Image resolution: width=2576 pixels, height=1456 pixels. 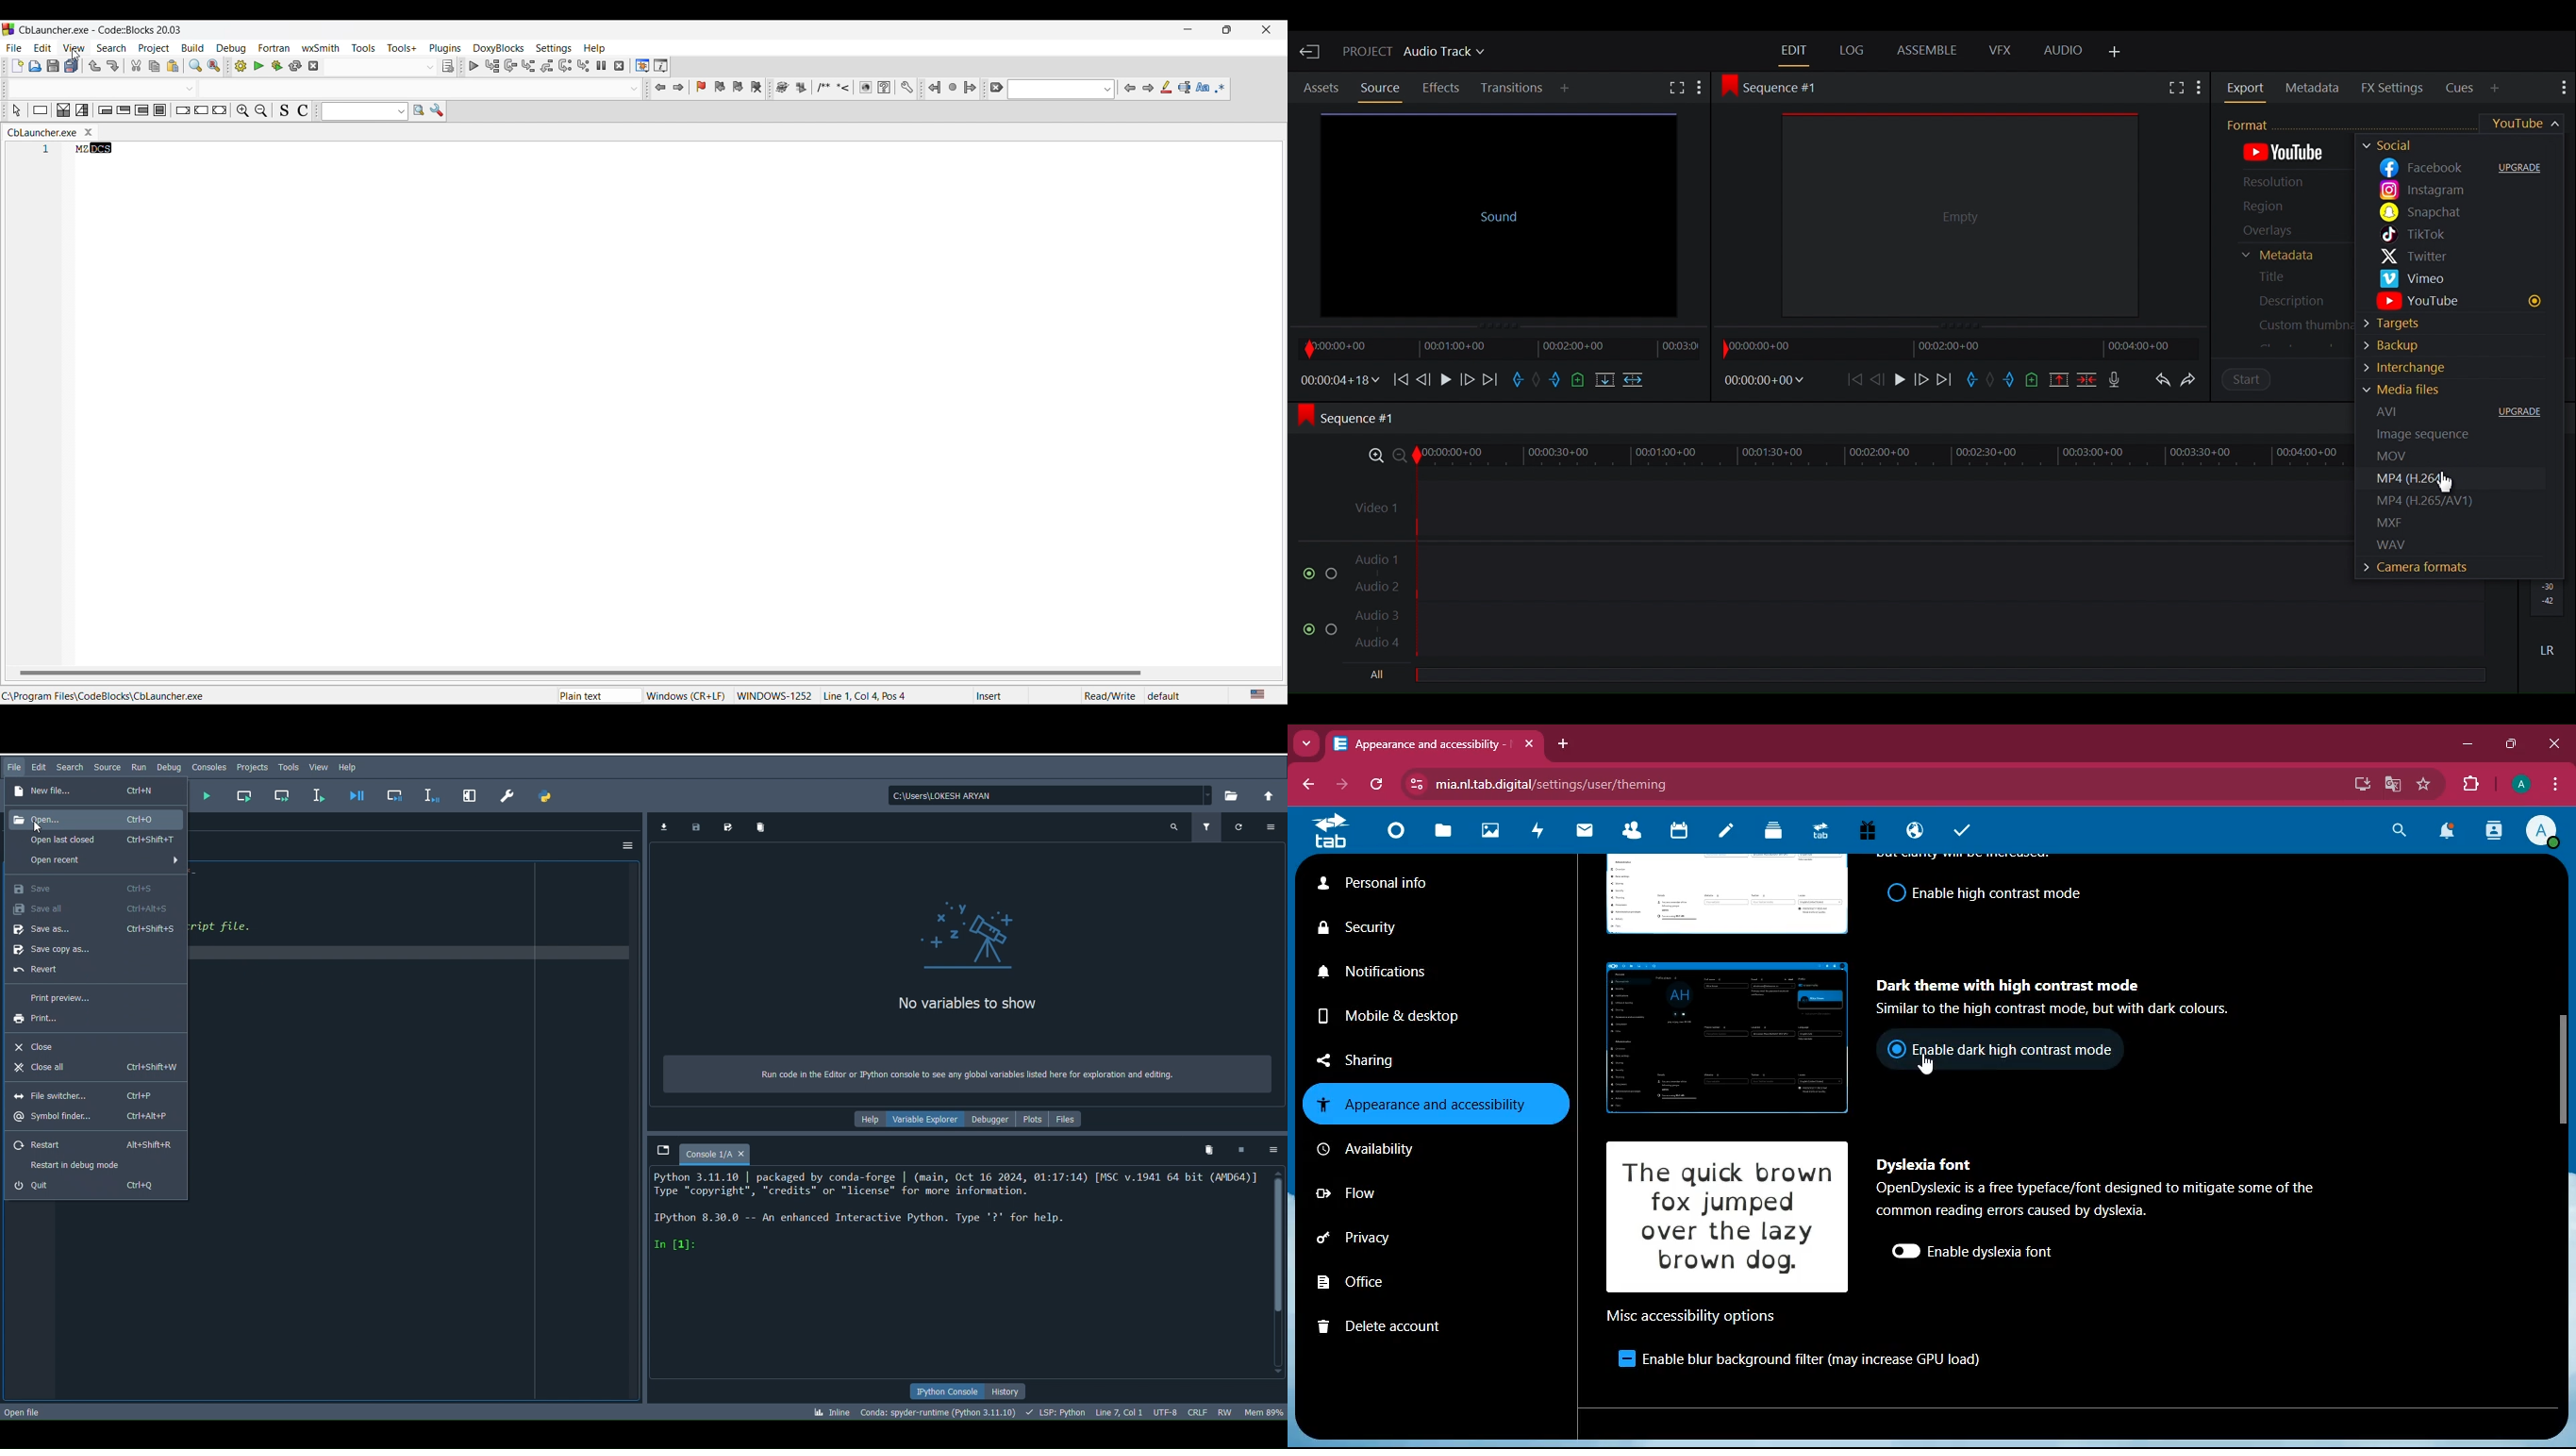 What do you see at coordinates (1260, 1413) in the screenshot?
I see `Global memory usage` at bounding box center [1260, 1413].